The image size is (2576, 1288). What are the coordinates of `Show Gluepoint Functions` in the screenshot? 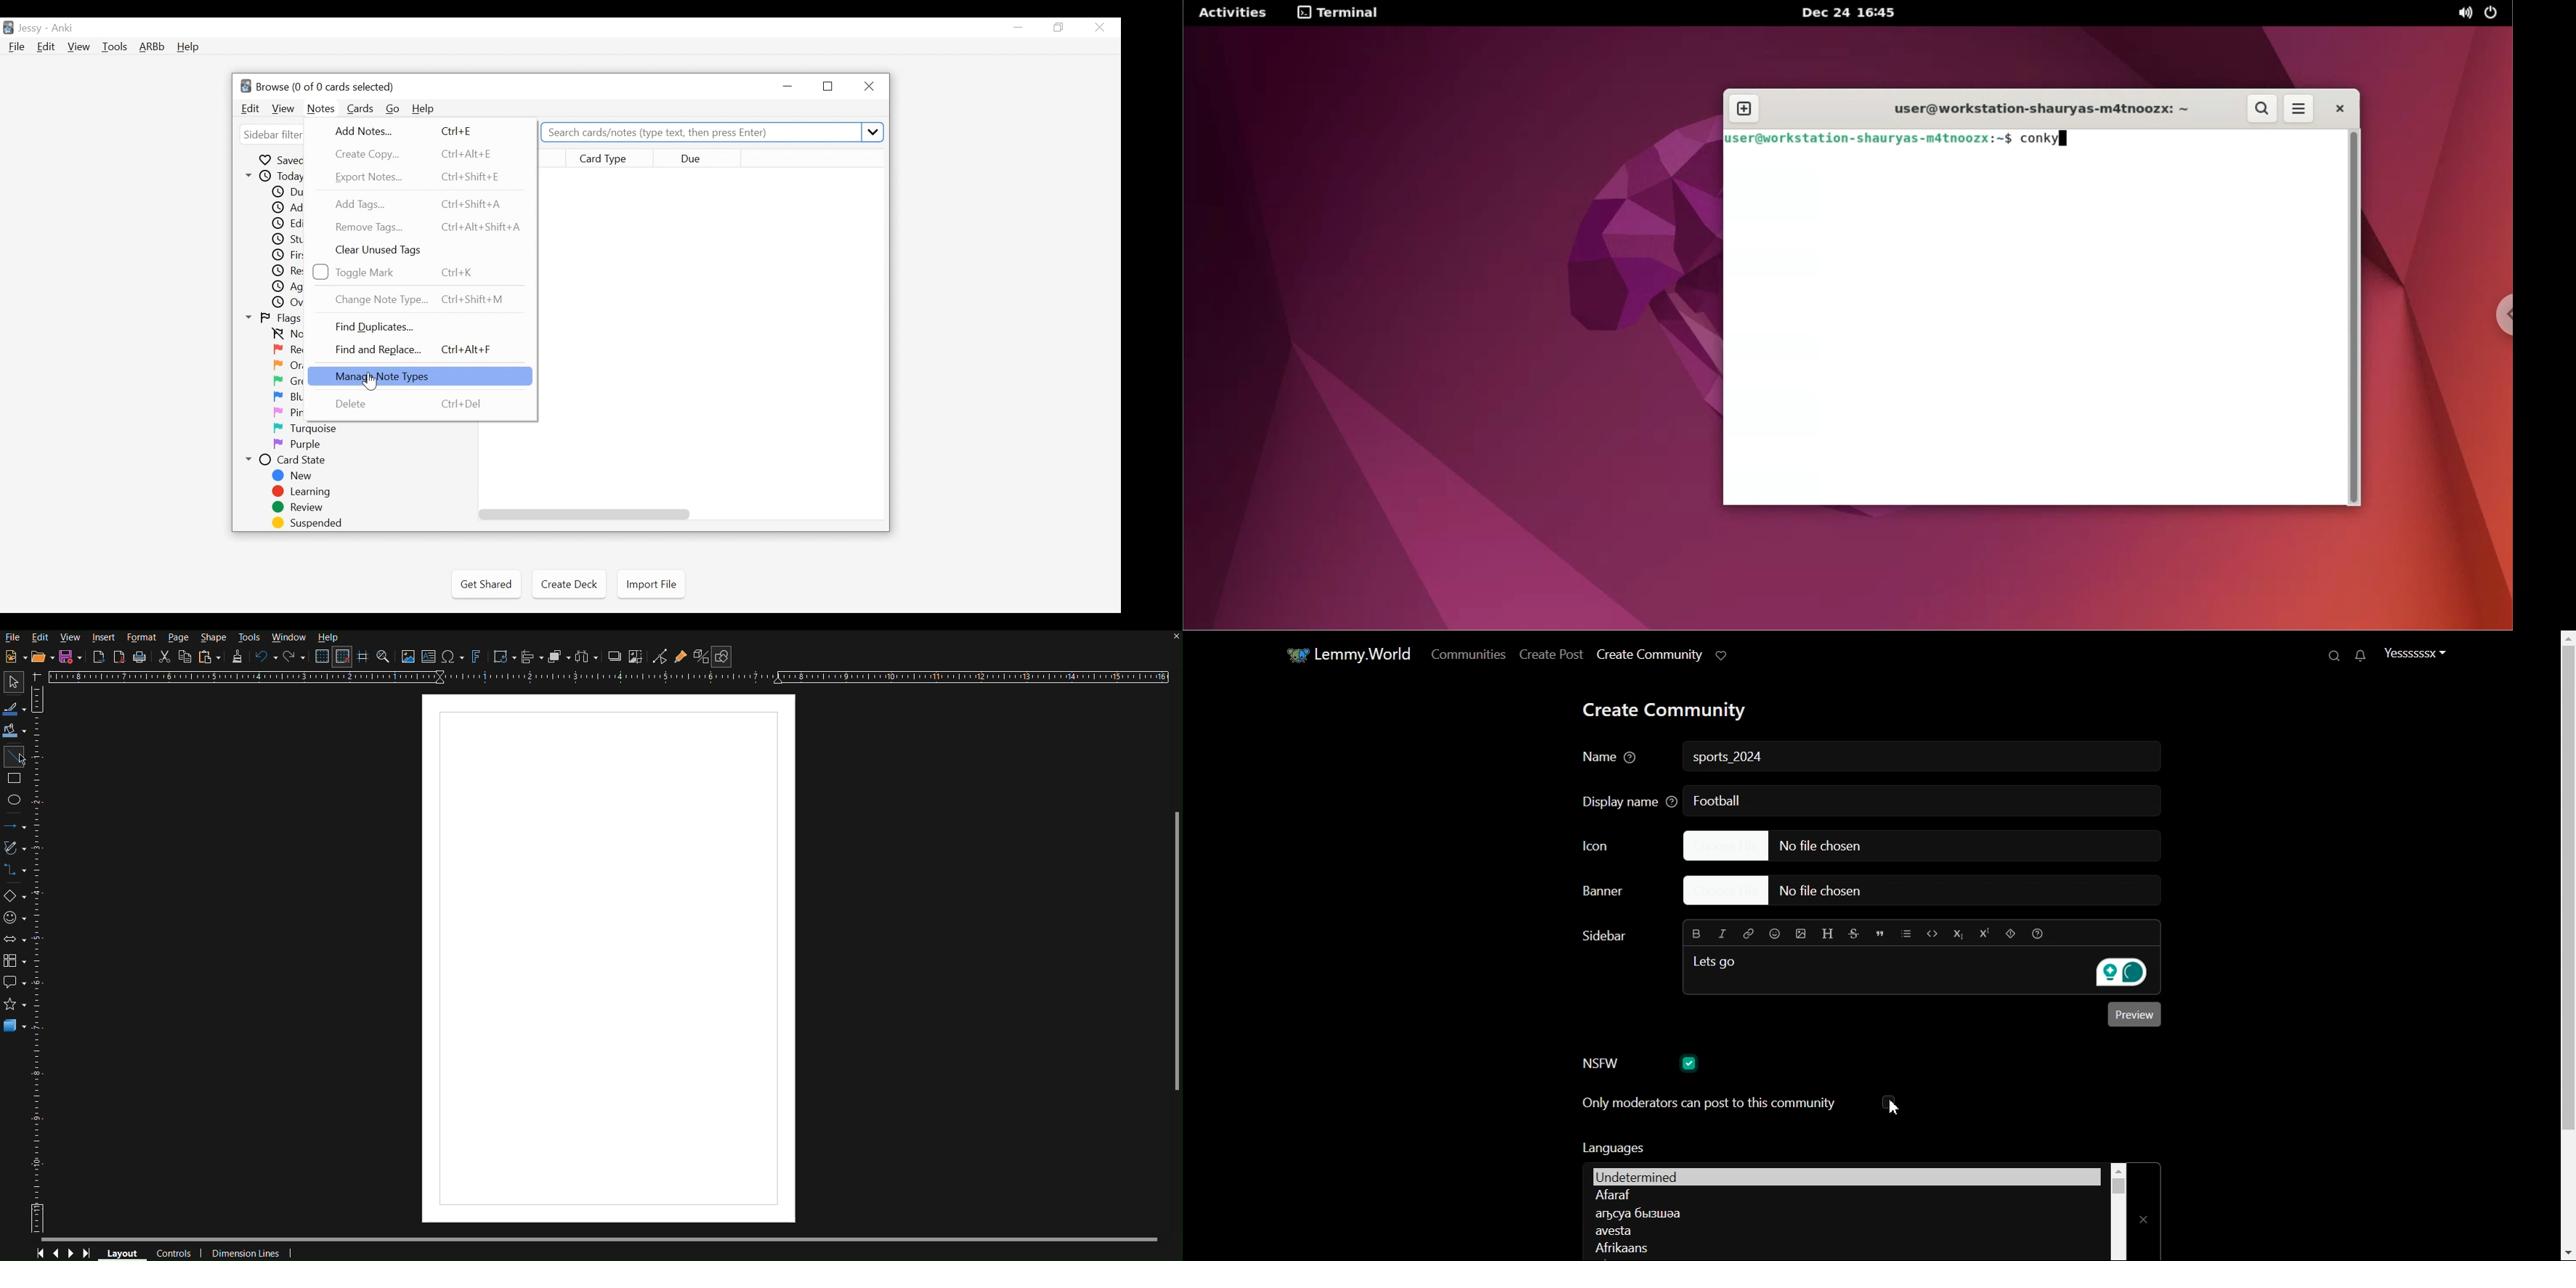 It's located at (681, 656).